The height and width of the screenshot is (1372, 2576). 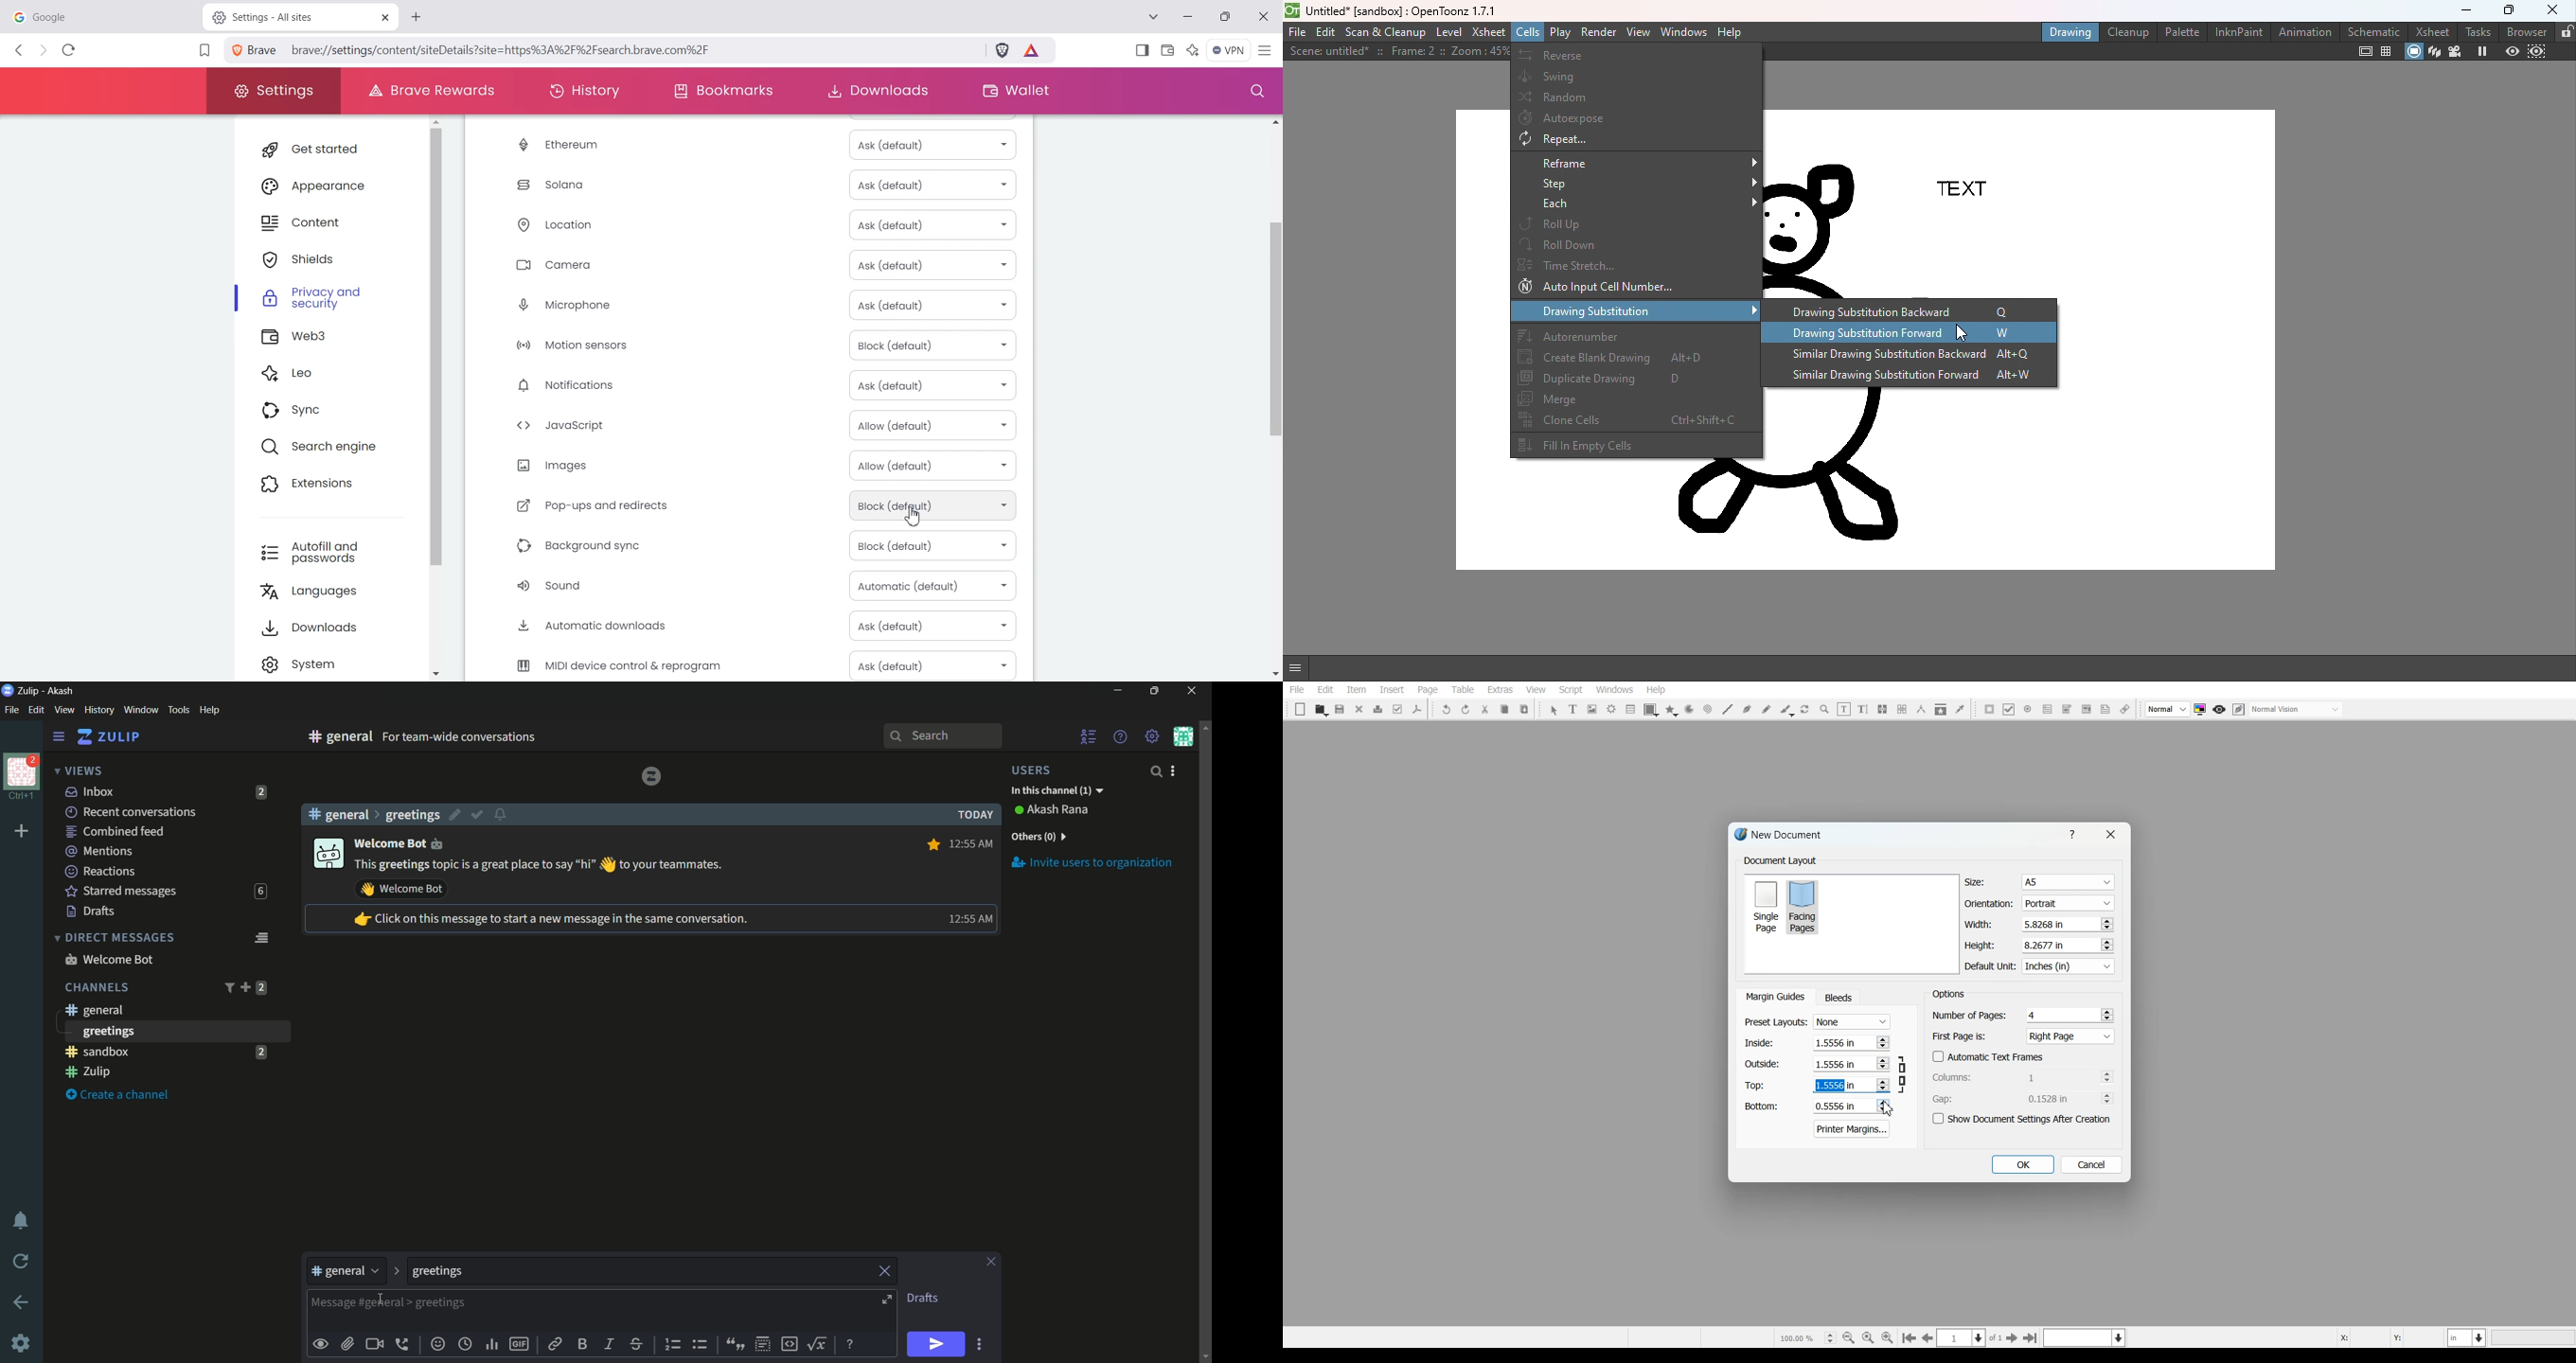 What do you see at coordinates (1806, 710) in the screenshot?
I see `Rotate Item` at bounding box center [1806, 710].